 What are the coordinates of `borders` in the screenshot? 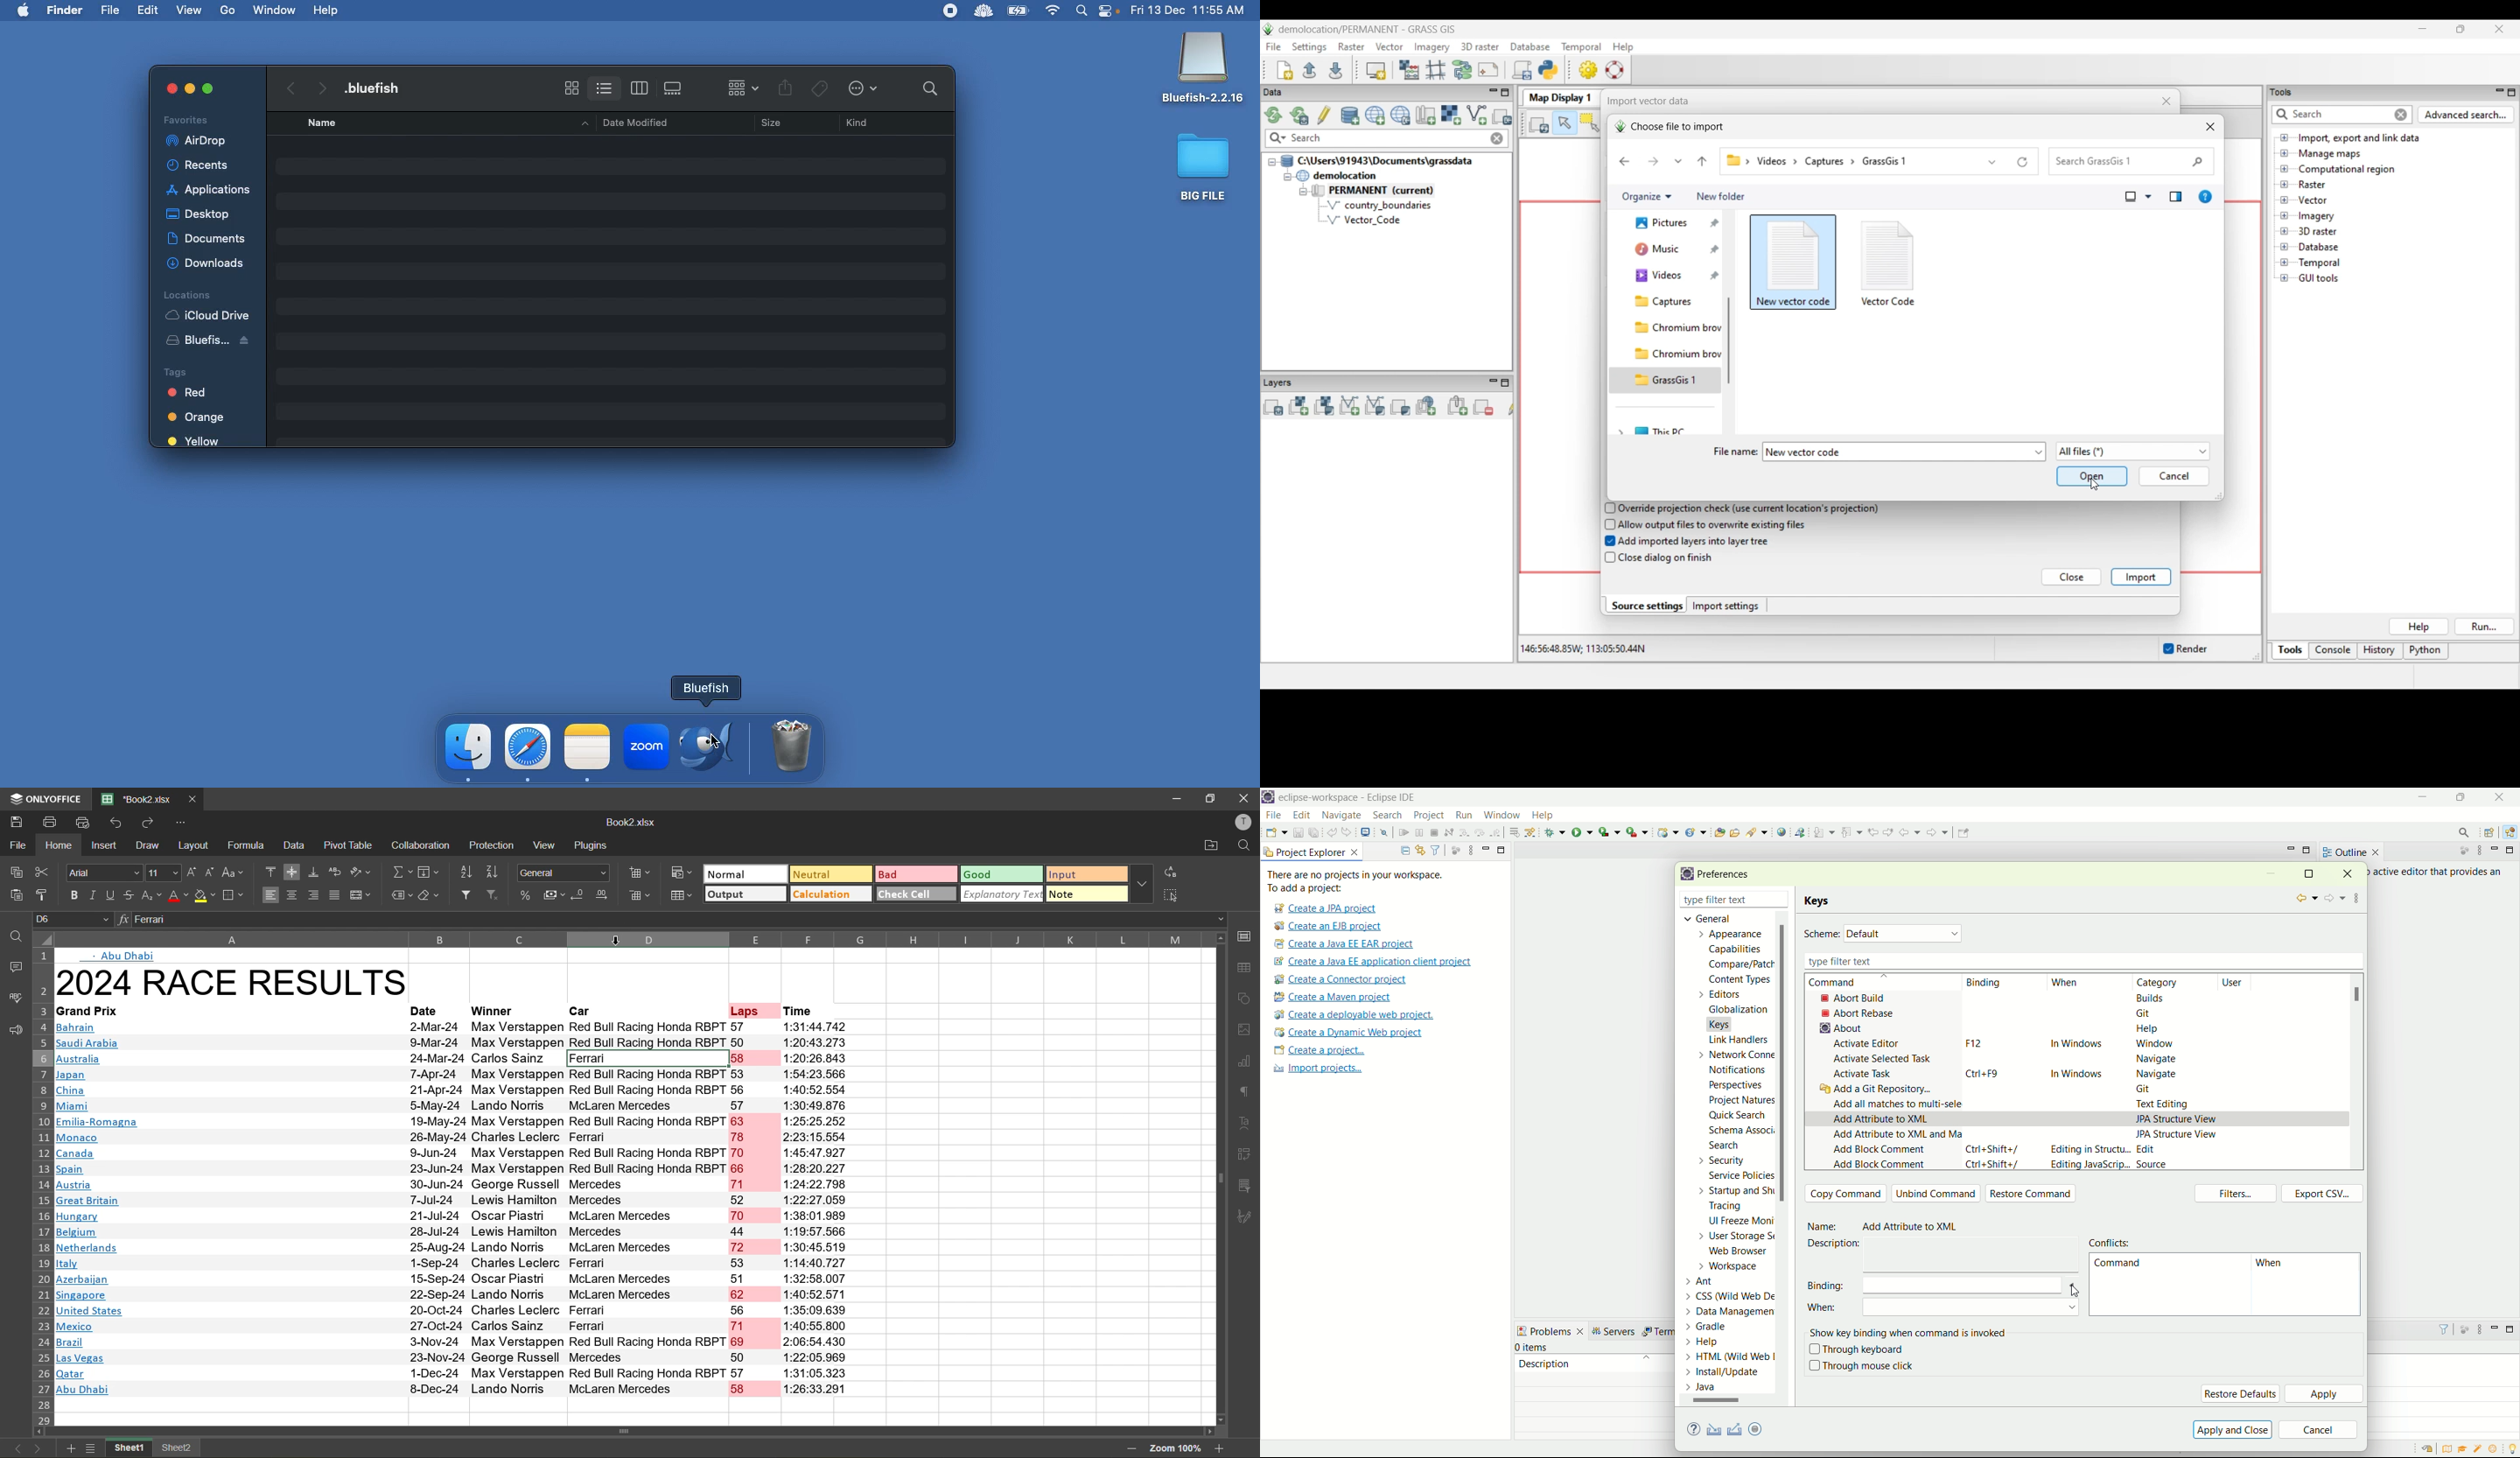 It's located at (236, 895).